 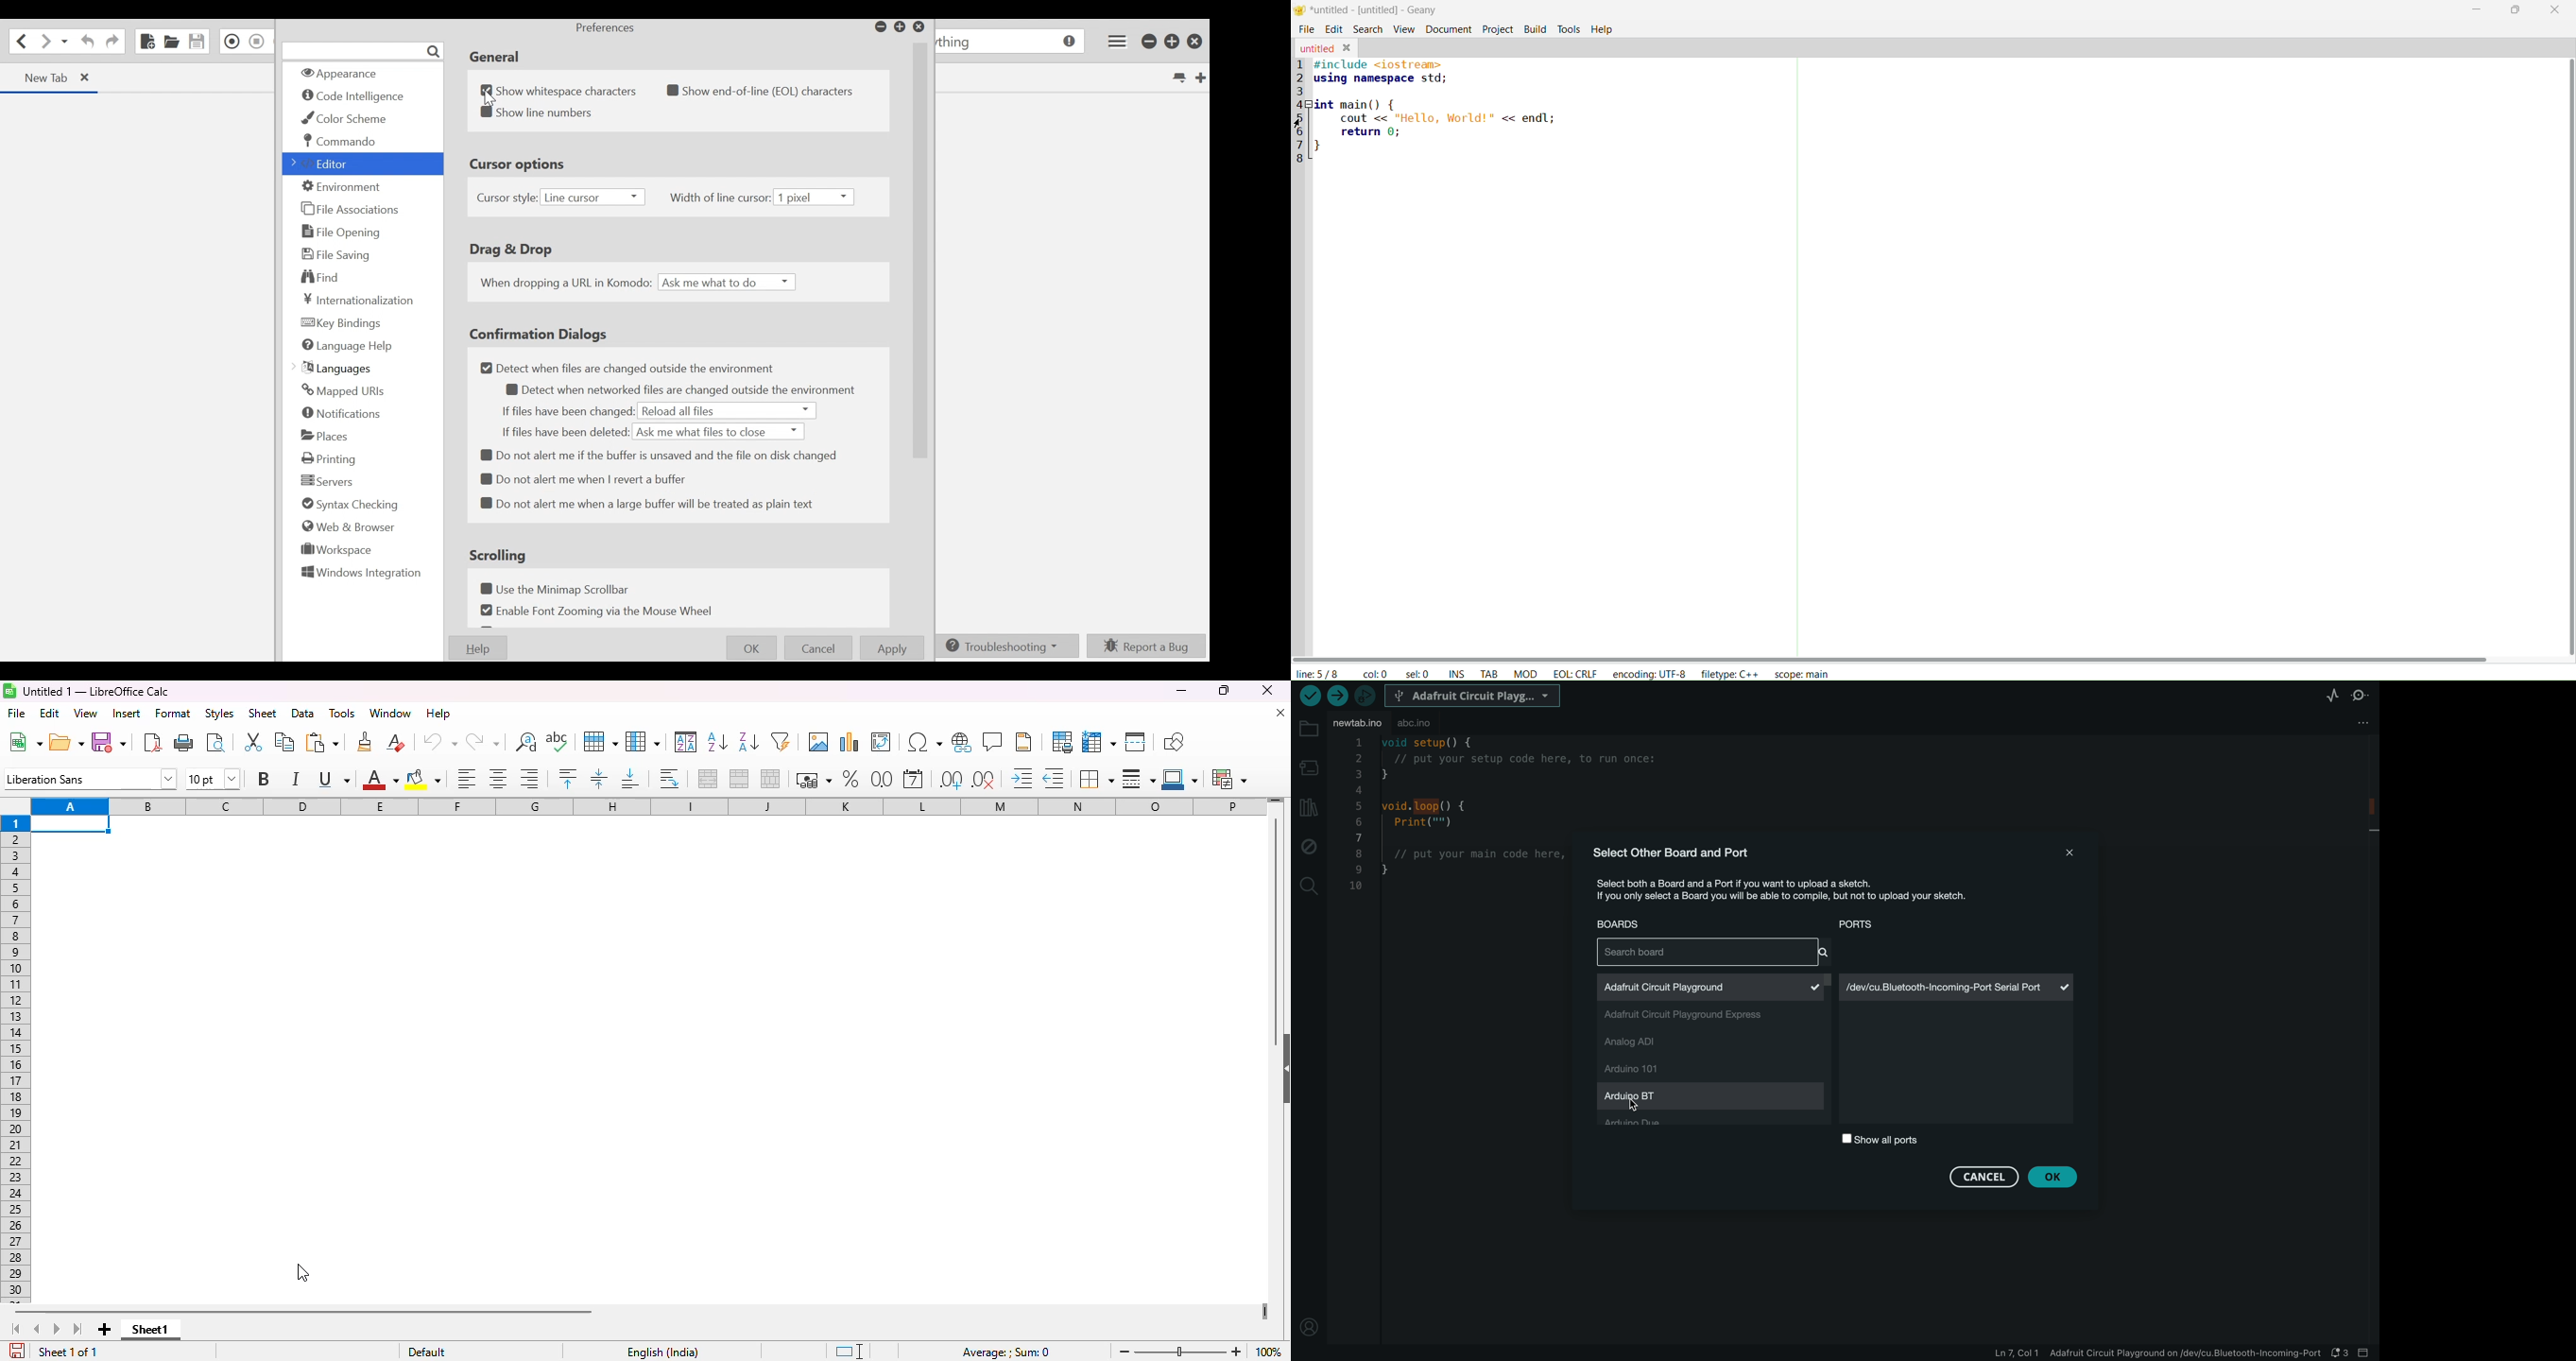 I want to click on undo, so click(x=439, y=742).